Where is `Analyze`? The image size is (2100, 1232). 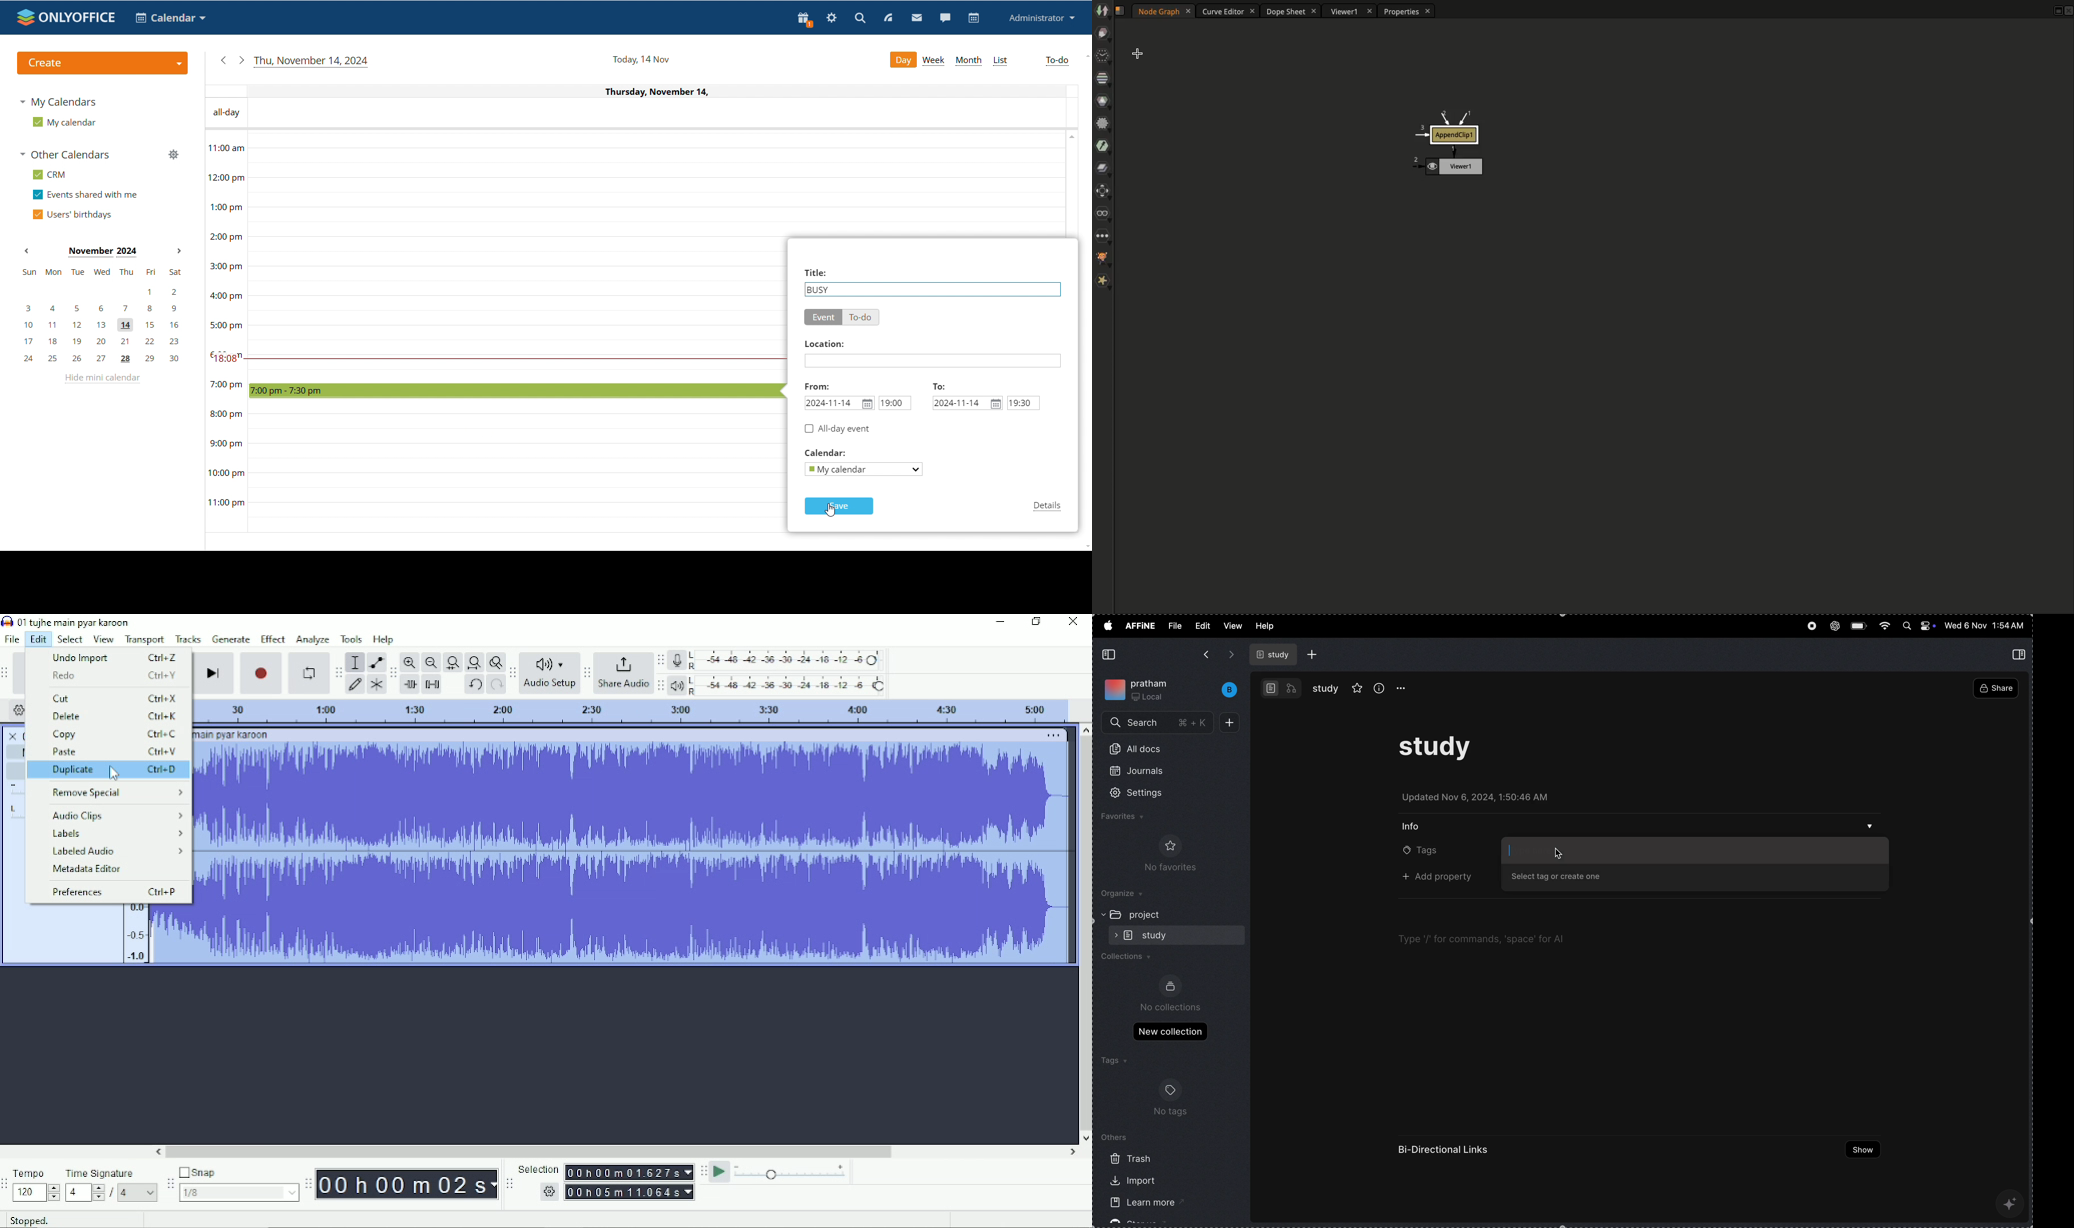 Analyze is located at coordinates (313, 639).